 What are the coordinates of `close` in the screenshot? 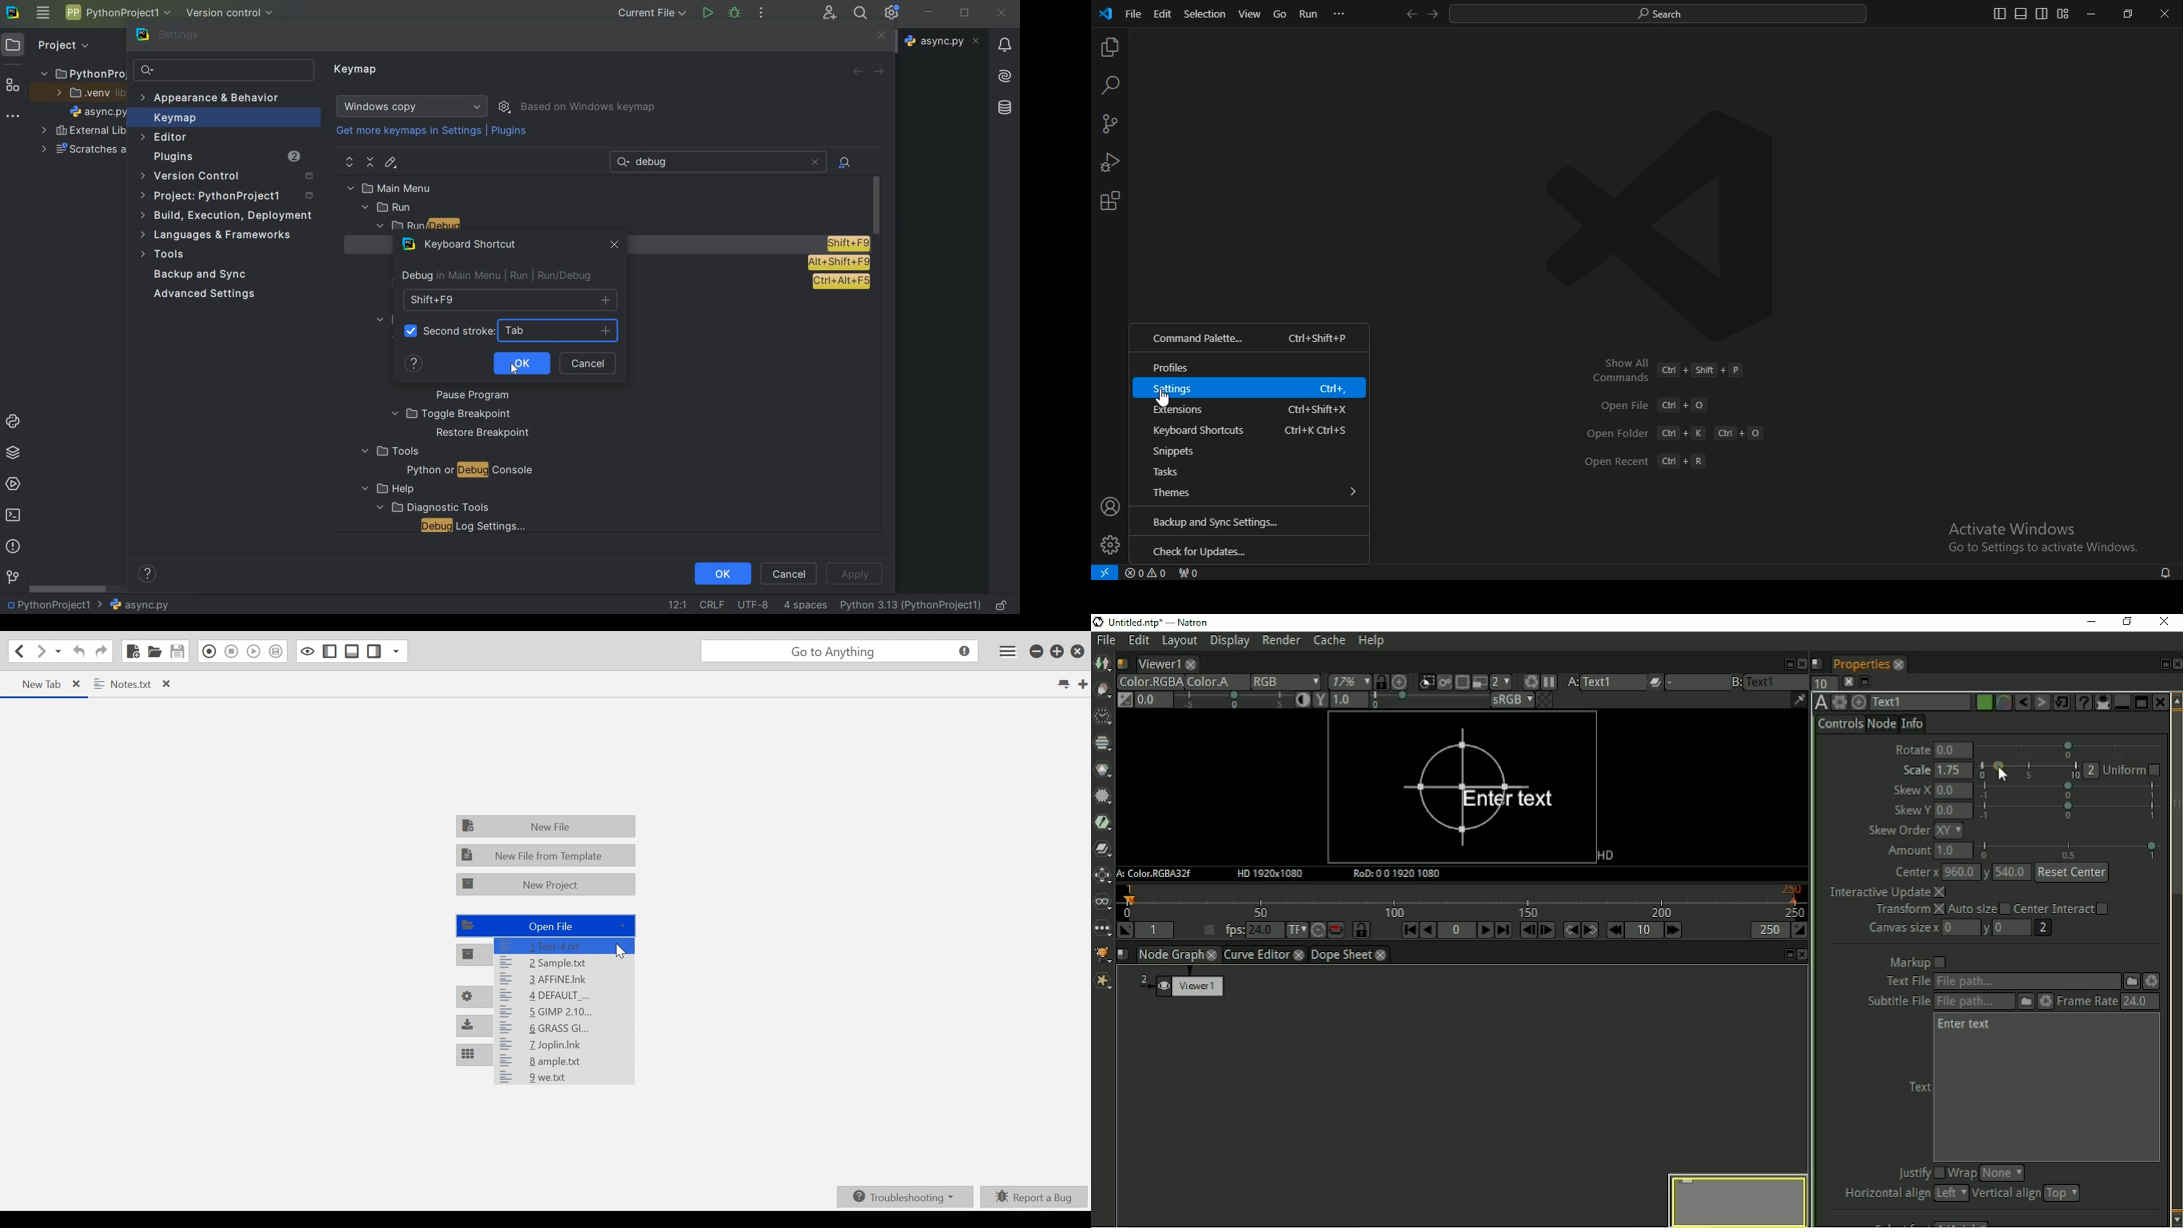 It's located at (2165, 14).